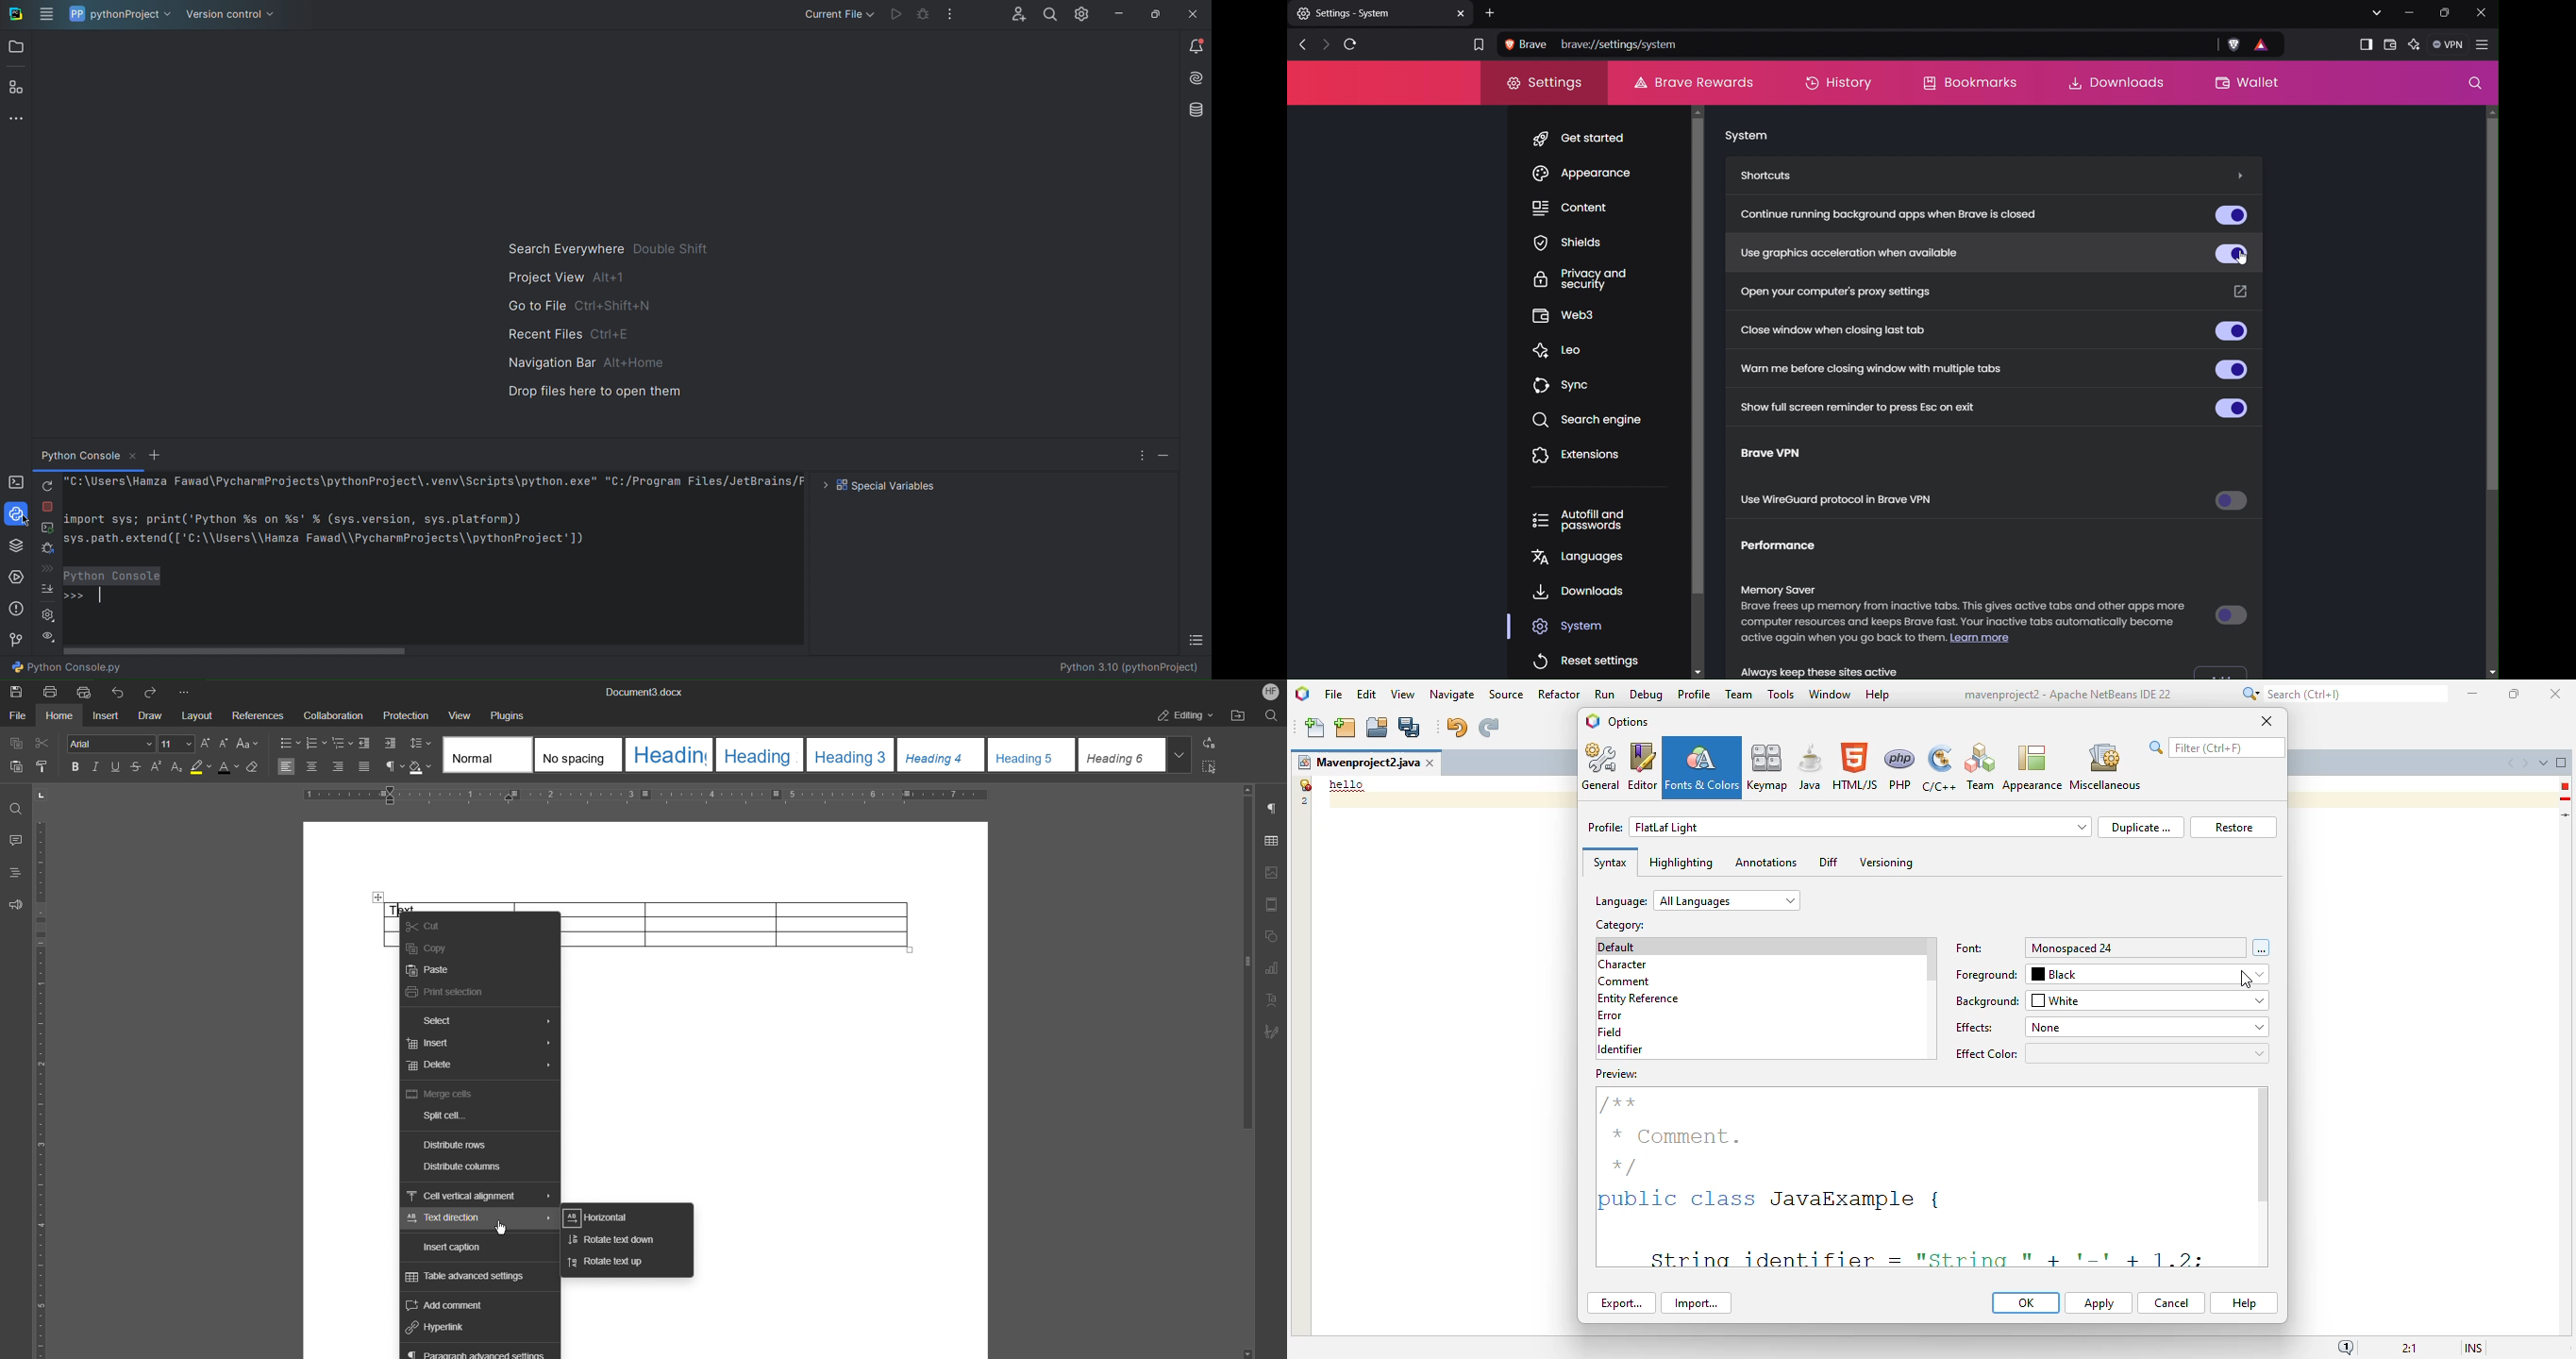  What do you see at coordinates (487, 755) in the screenshot?
I see `Normal` at bounding box center [487, 755].